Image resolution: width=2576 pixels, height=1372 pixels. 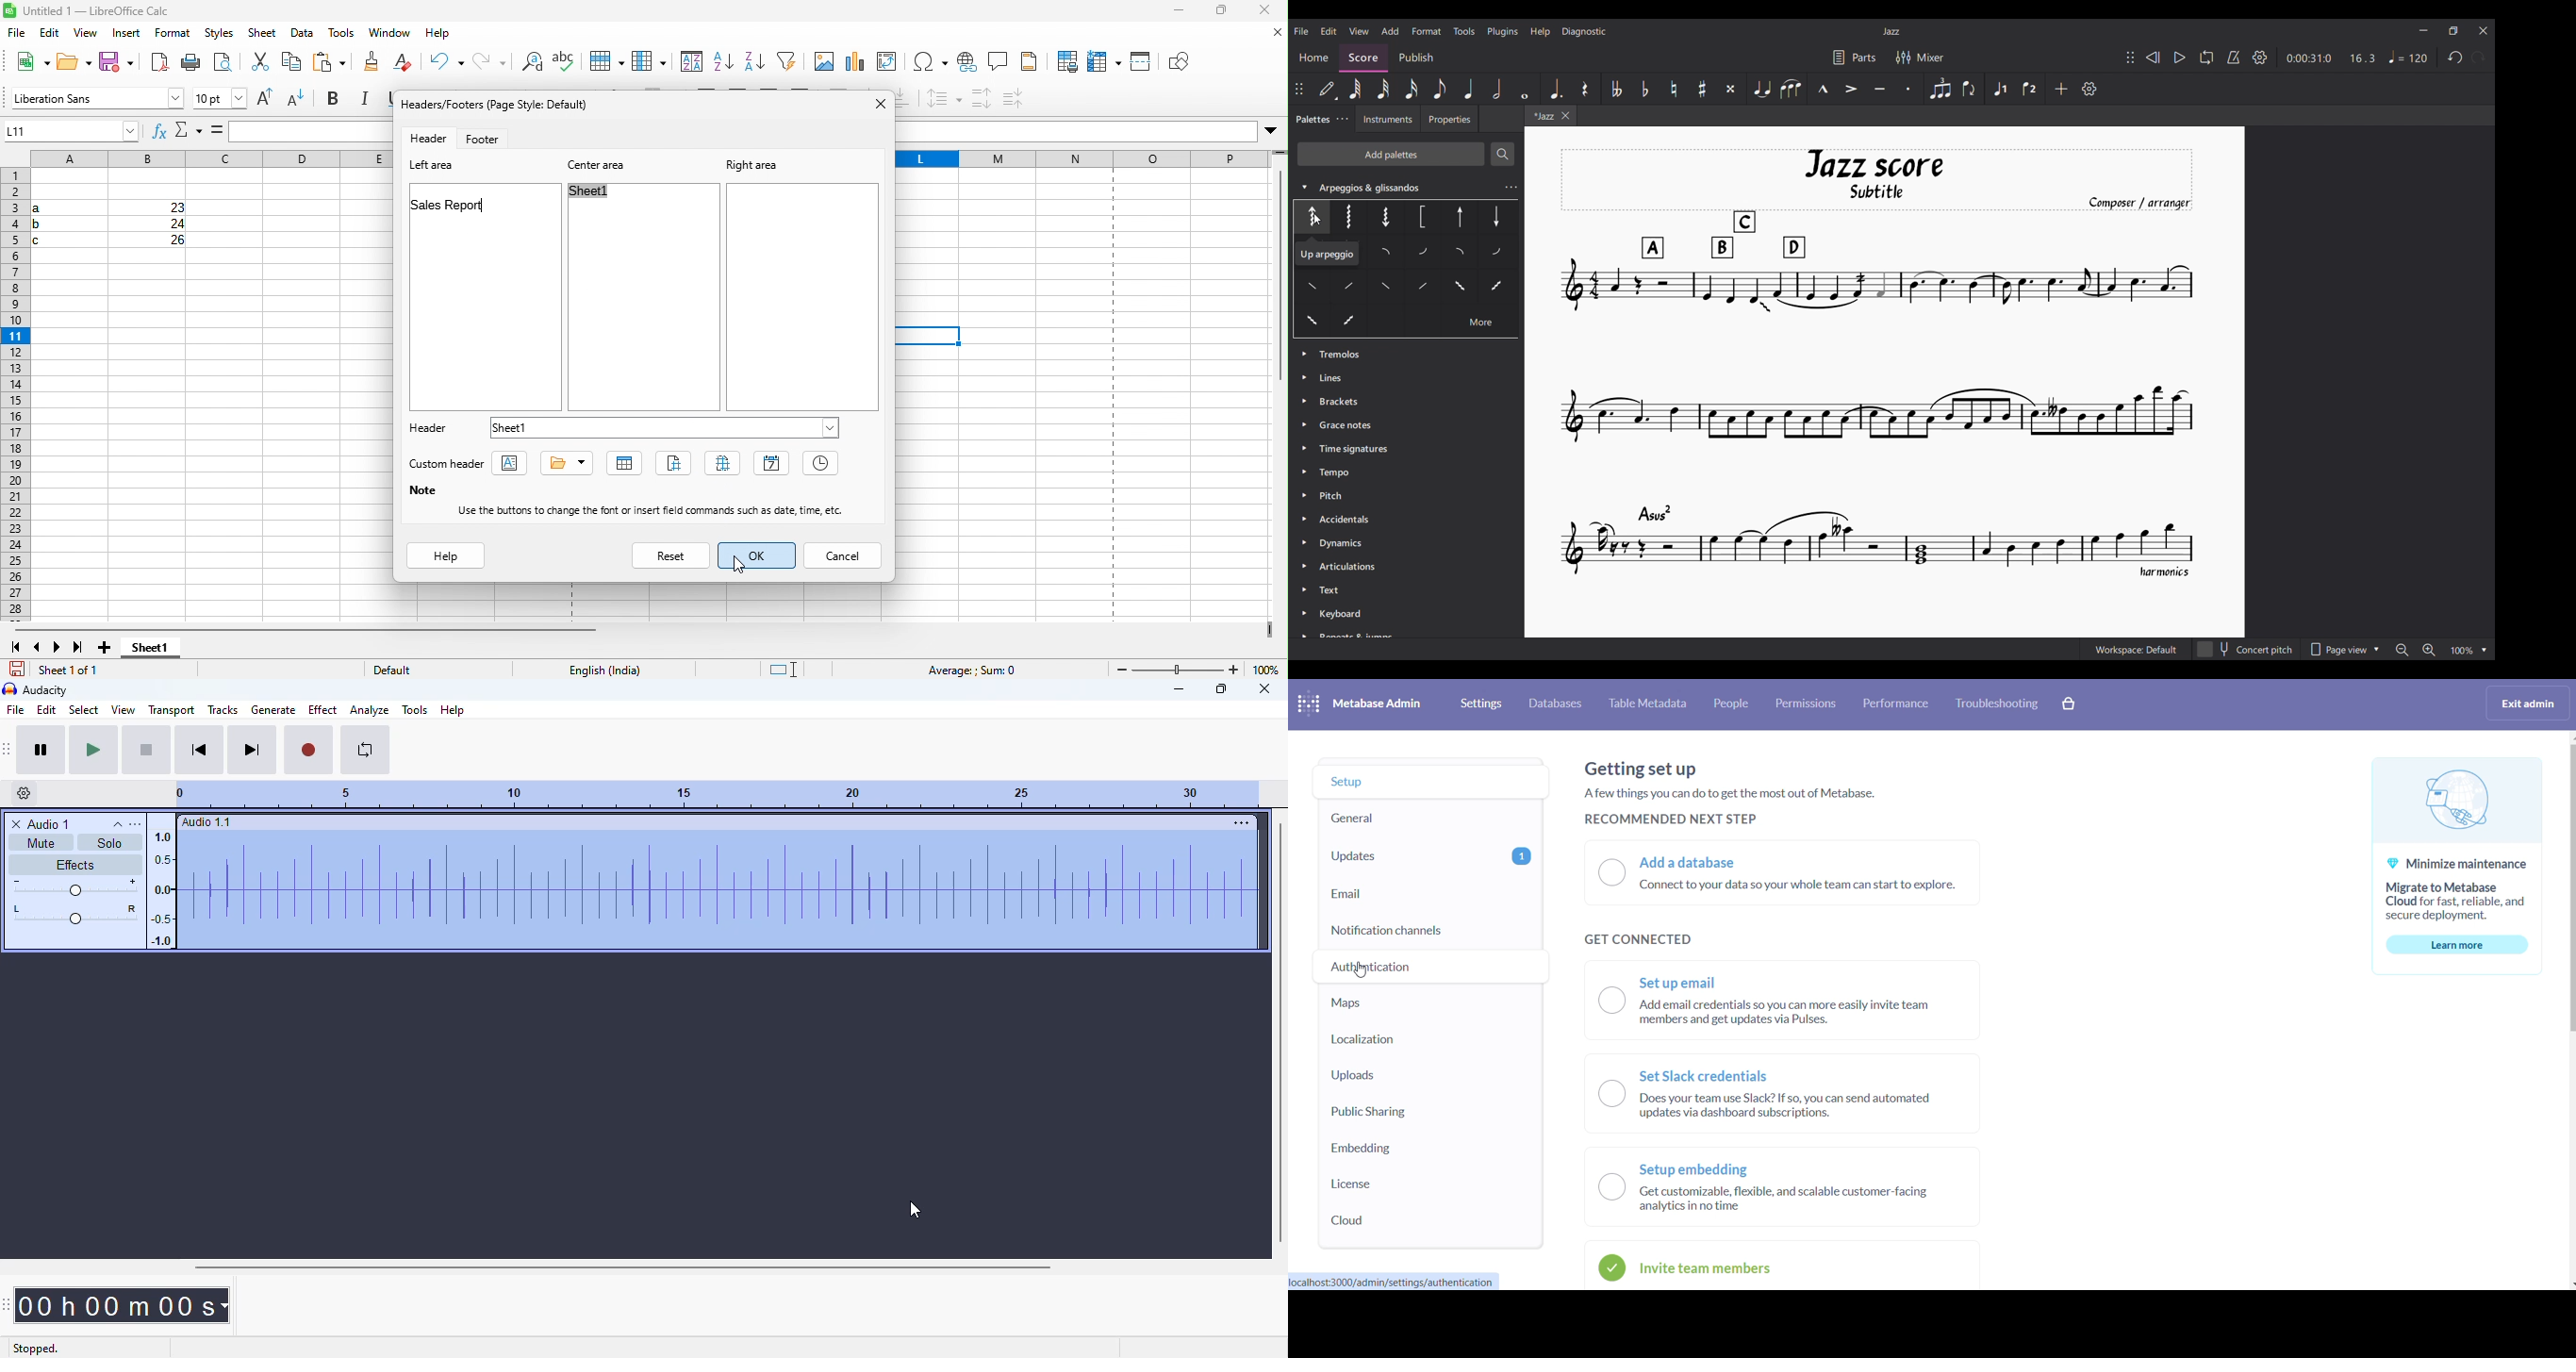 I want to click on , so click(x=1387, y=218).